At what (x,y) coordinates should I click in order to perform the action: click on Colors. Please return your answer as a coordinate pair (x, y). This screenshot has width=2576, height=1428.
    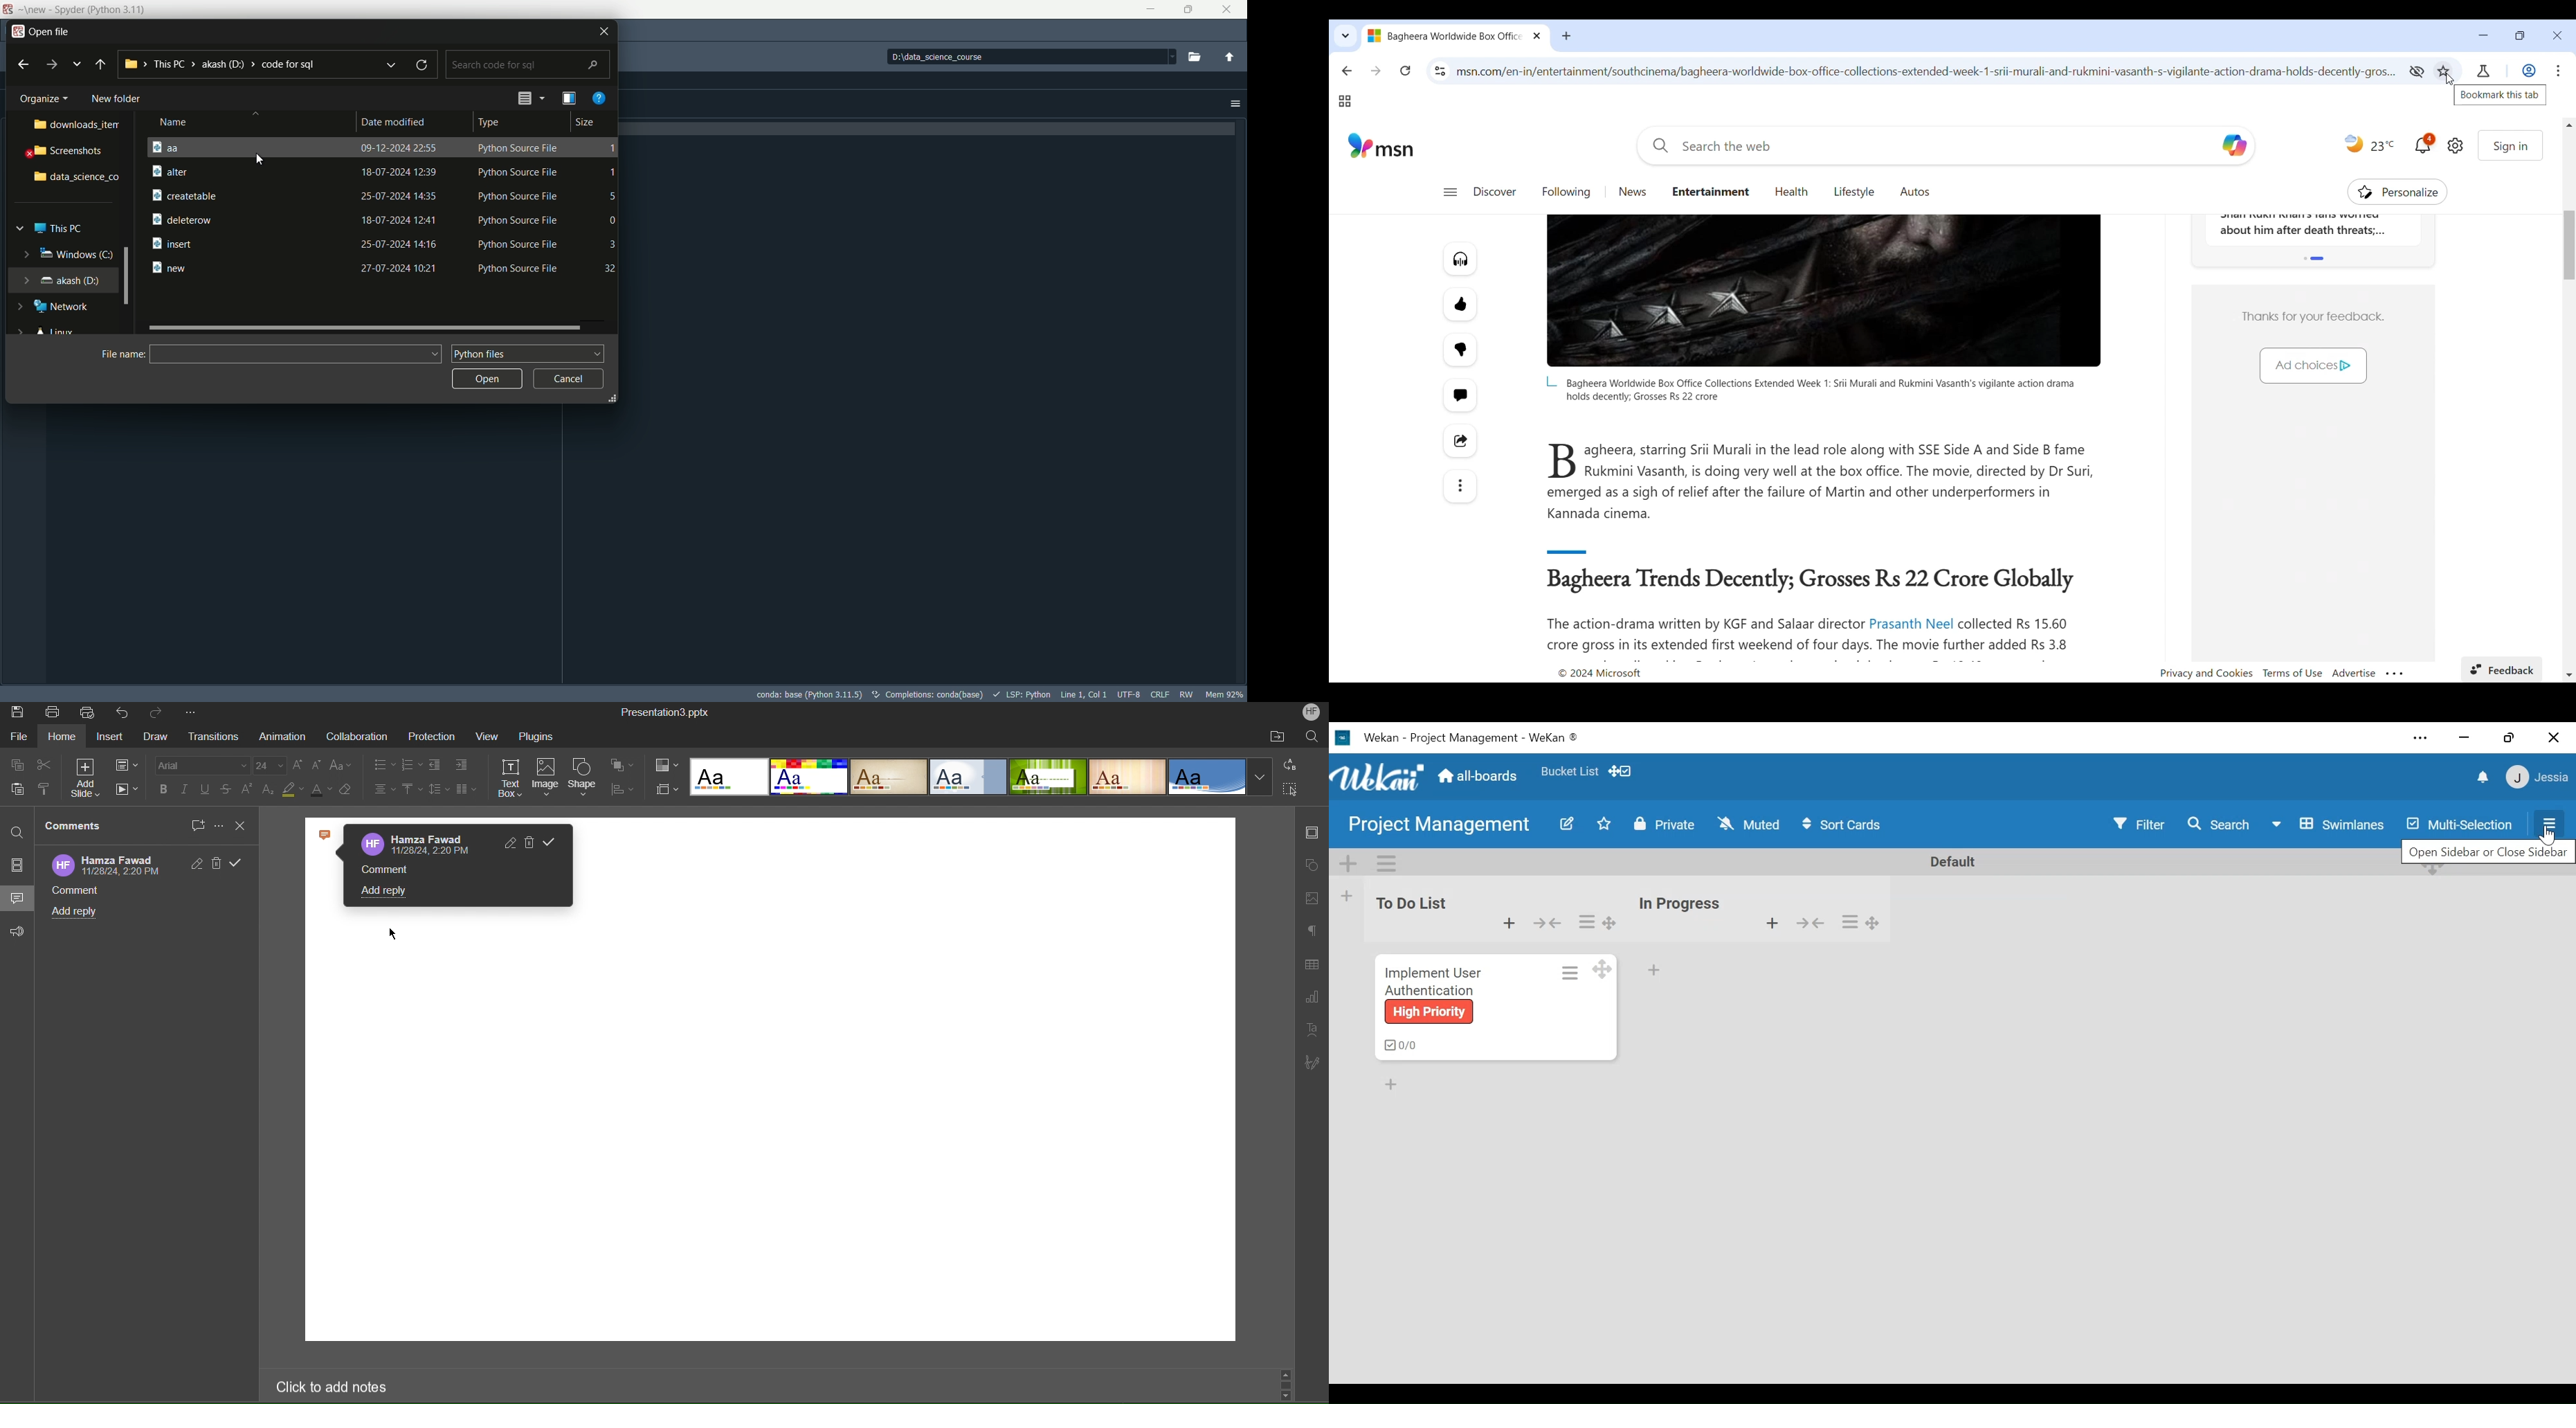
    Looking at the image, I should click on (666, 765).